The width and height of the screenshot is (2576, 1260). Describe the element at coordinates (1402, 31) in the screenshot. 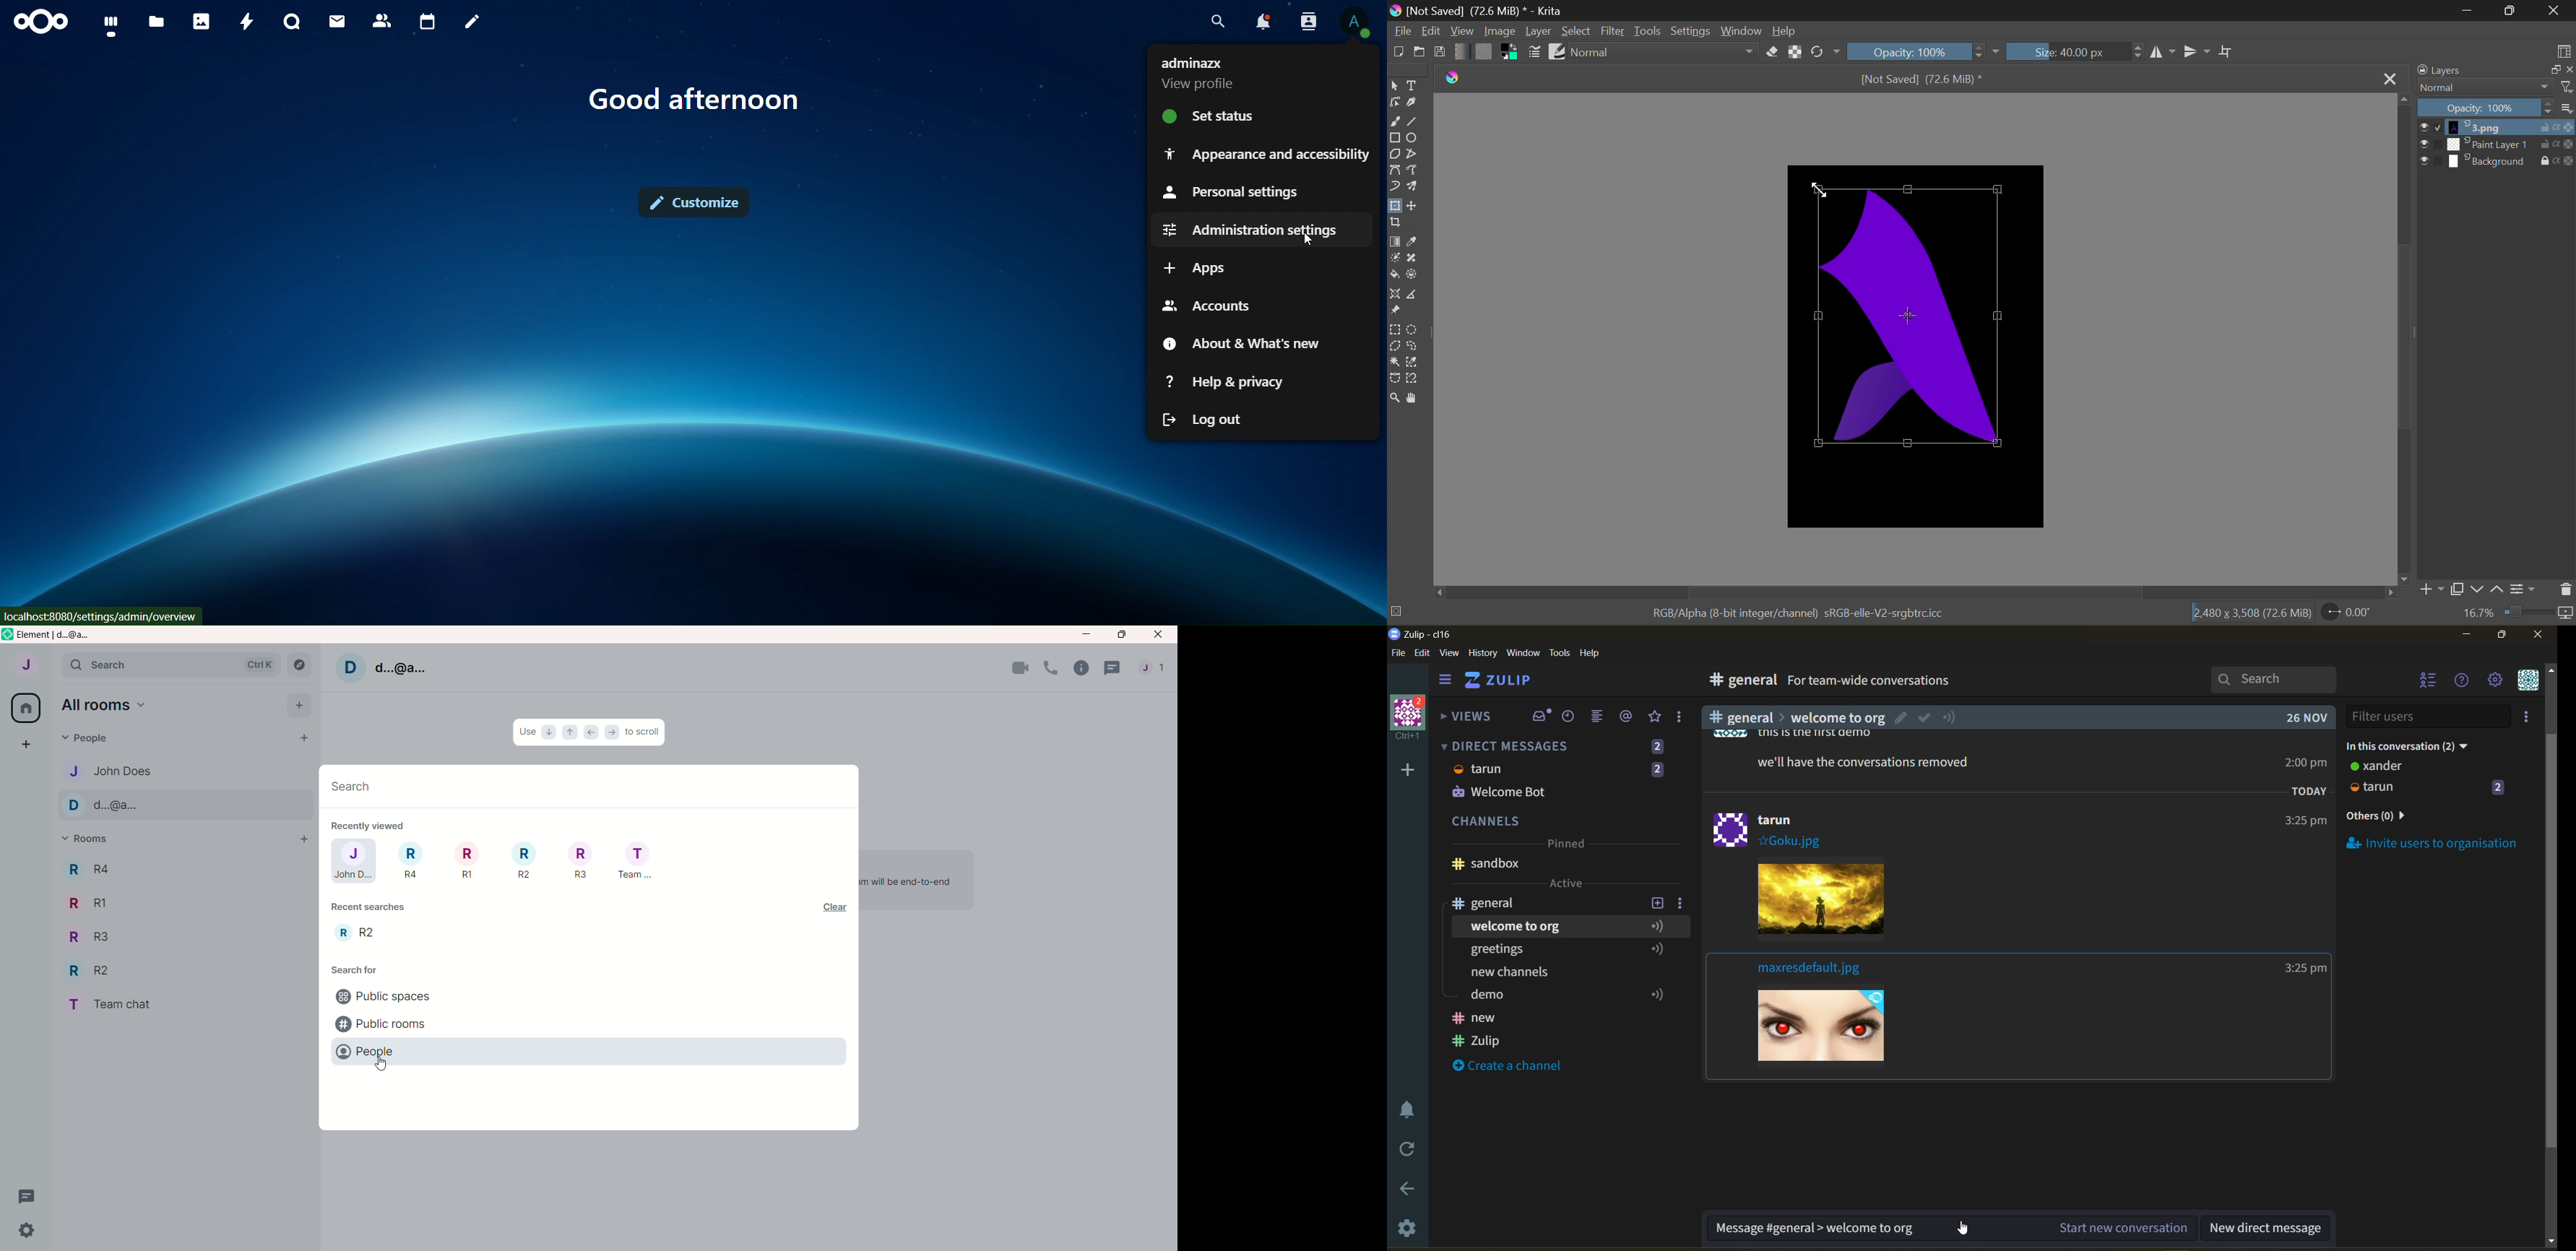

I see `File` at that location.